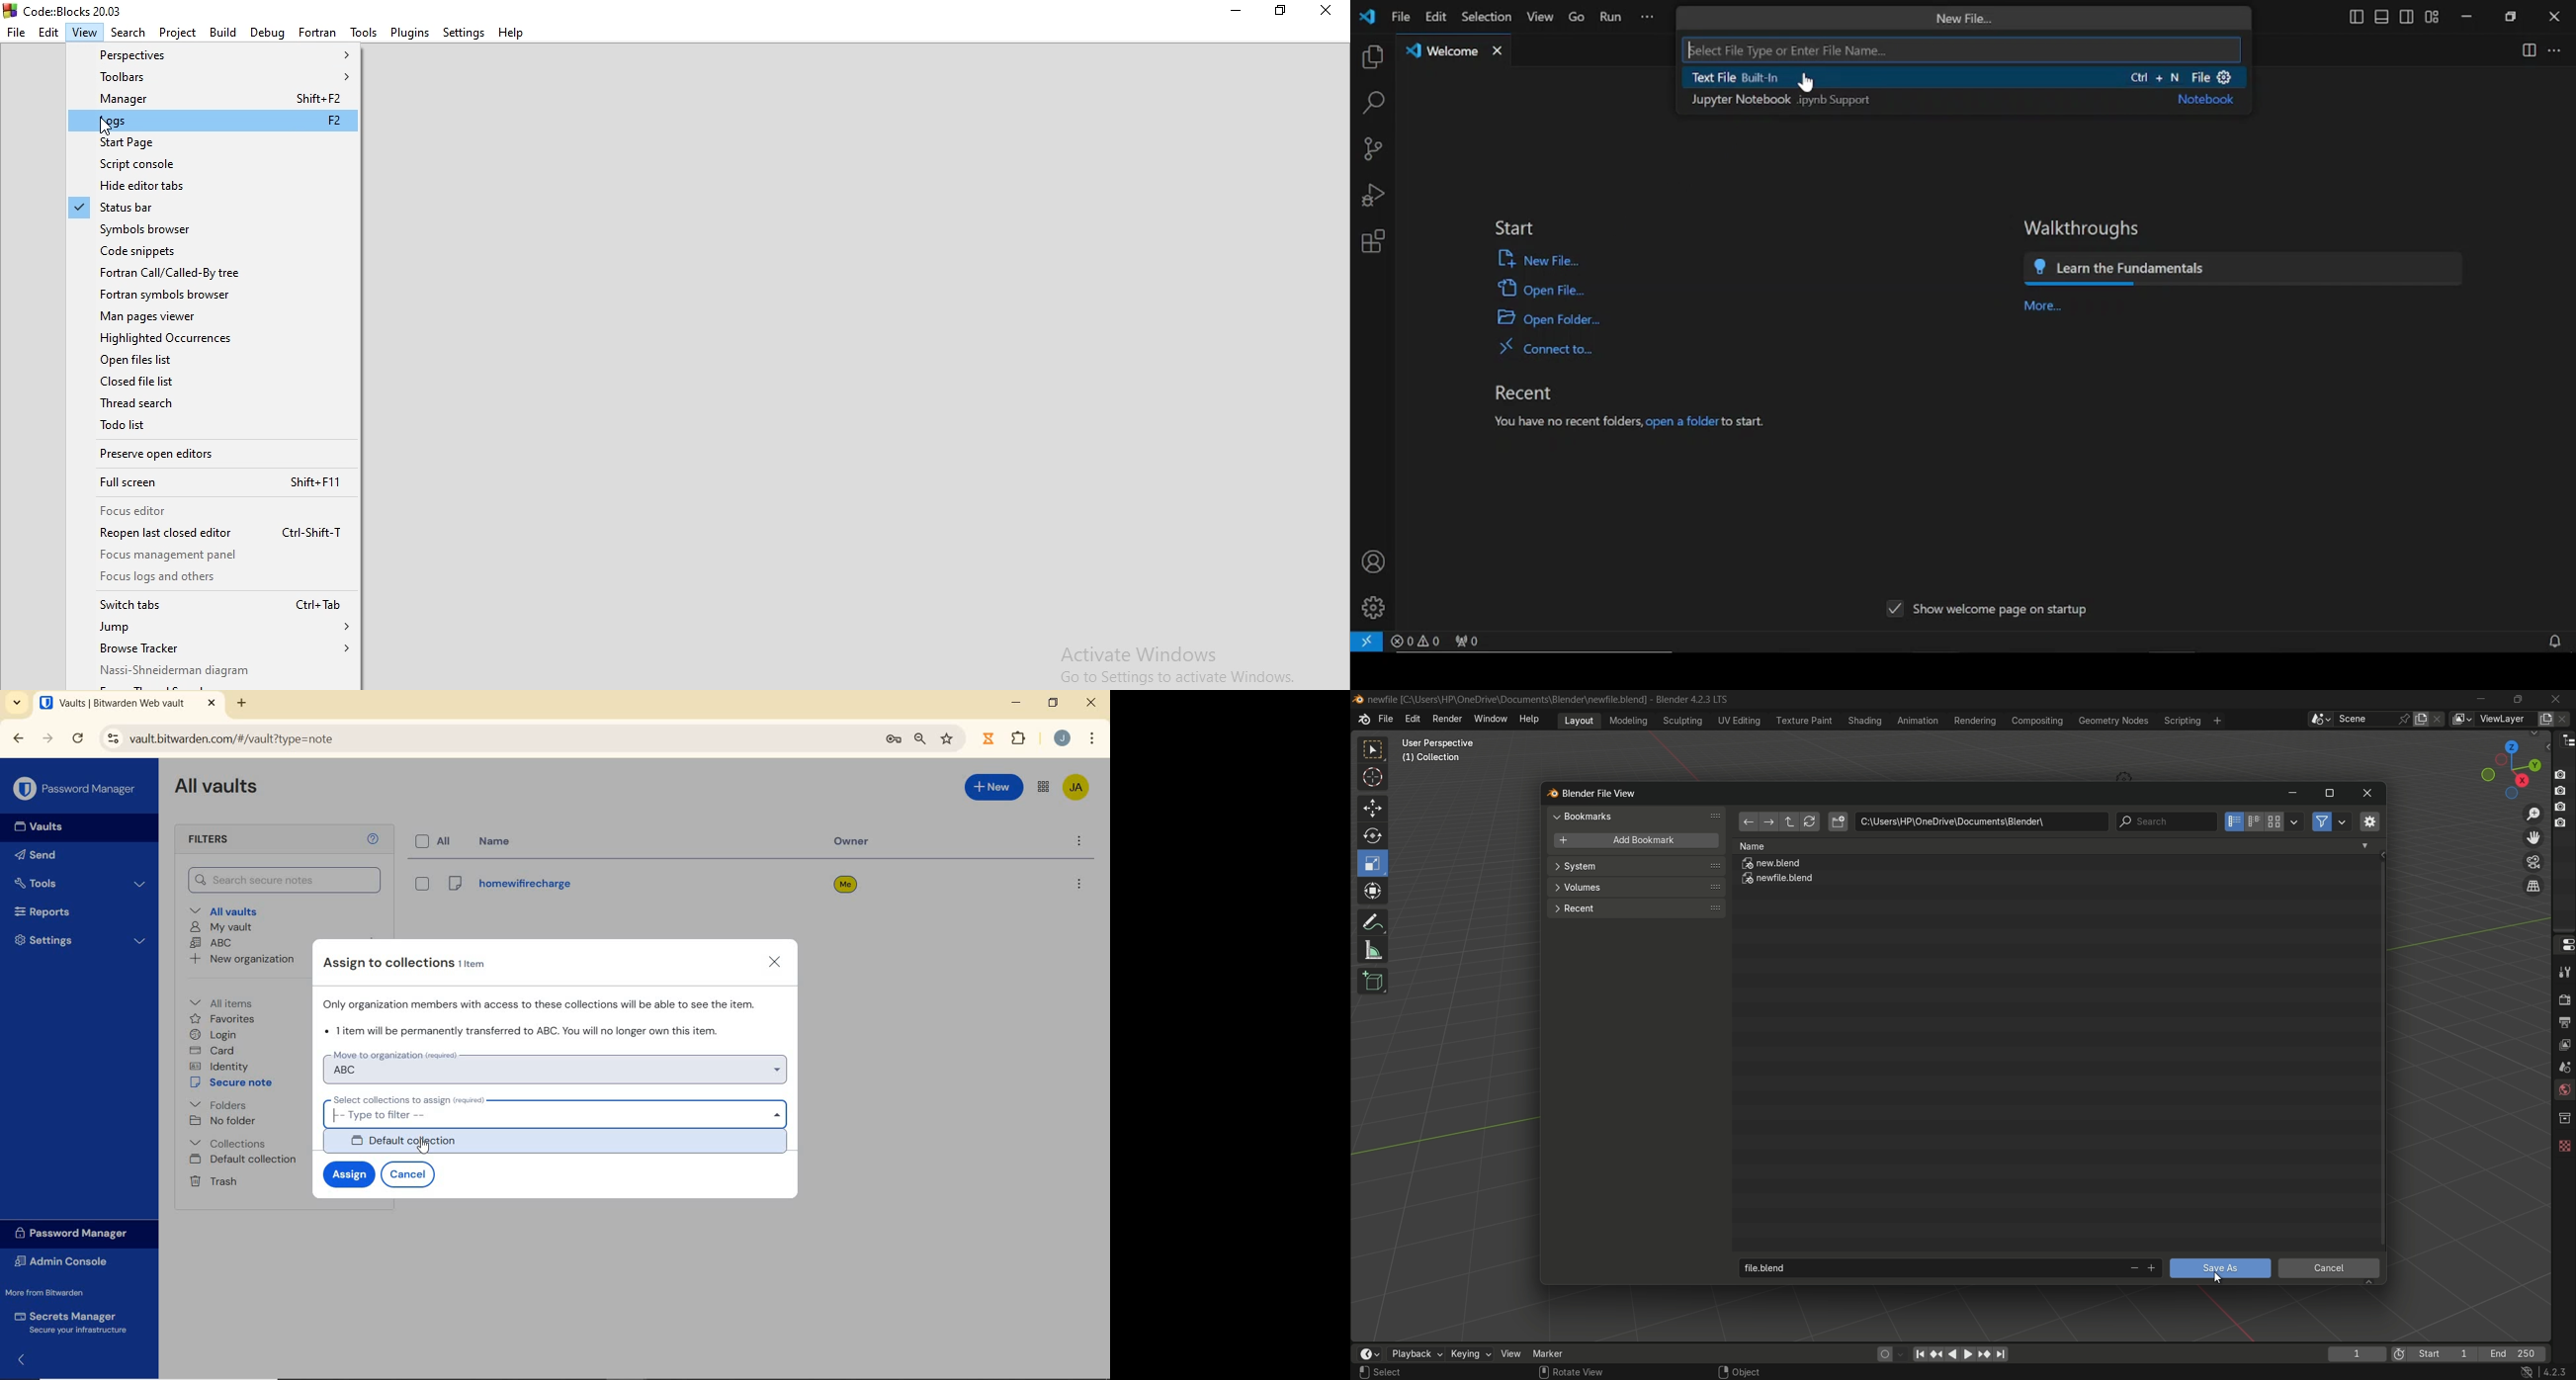 The image size is (2576, 1400). What do you see at coordinates (1990, 17) in the screenshot?
I see `search bar` at bounding box center [1990, 17].